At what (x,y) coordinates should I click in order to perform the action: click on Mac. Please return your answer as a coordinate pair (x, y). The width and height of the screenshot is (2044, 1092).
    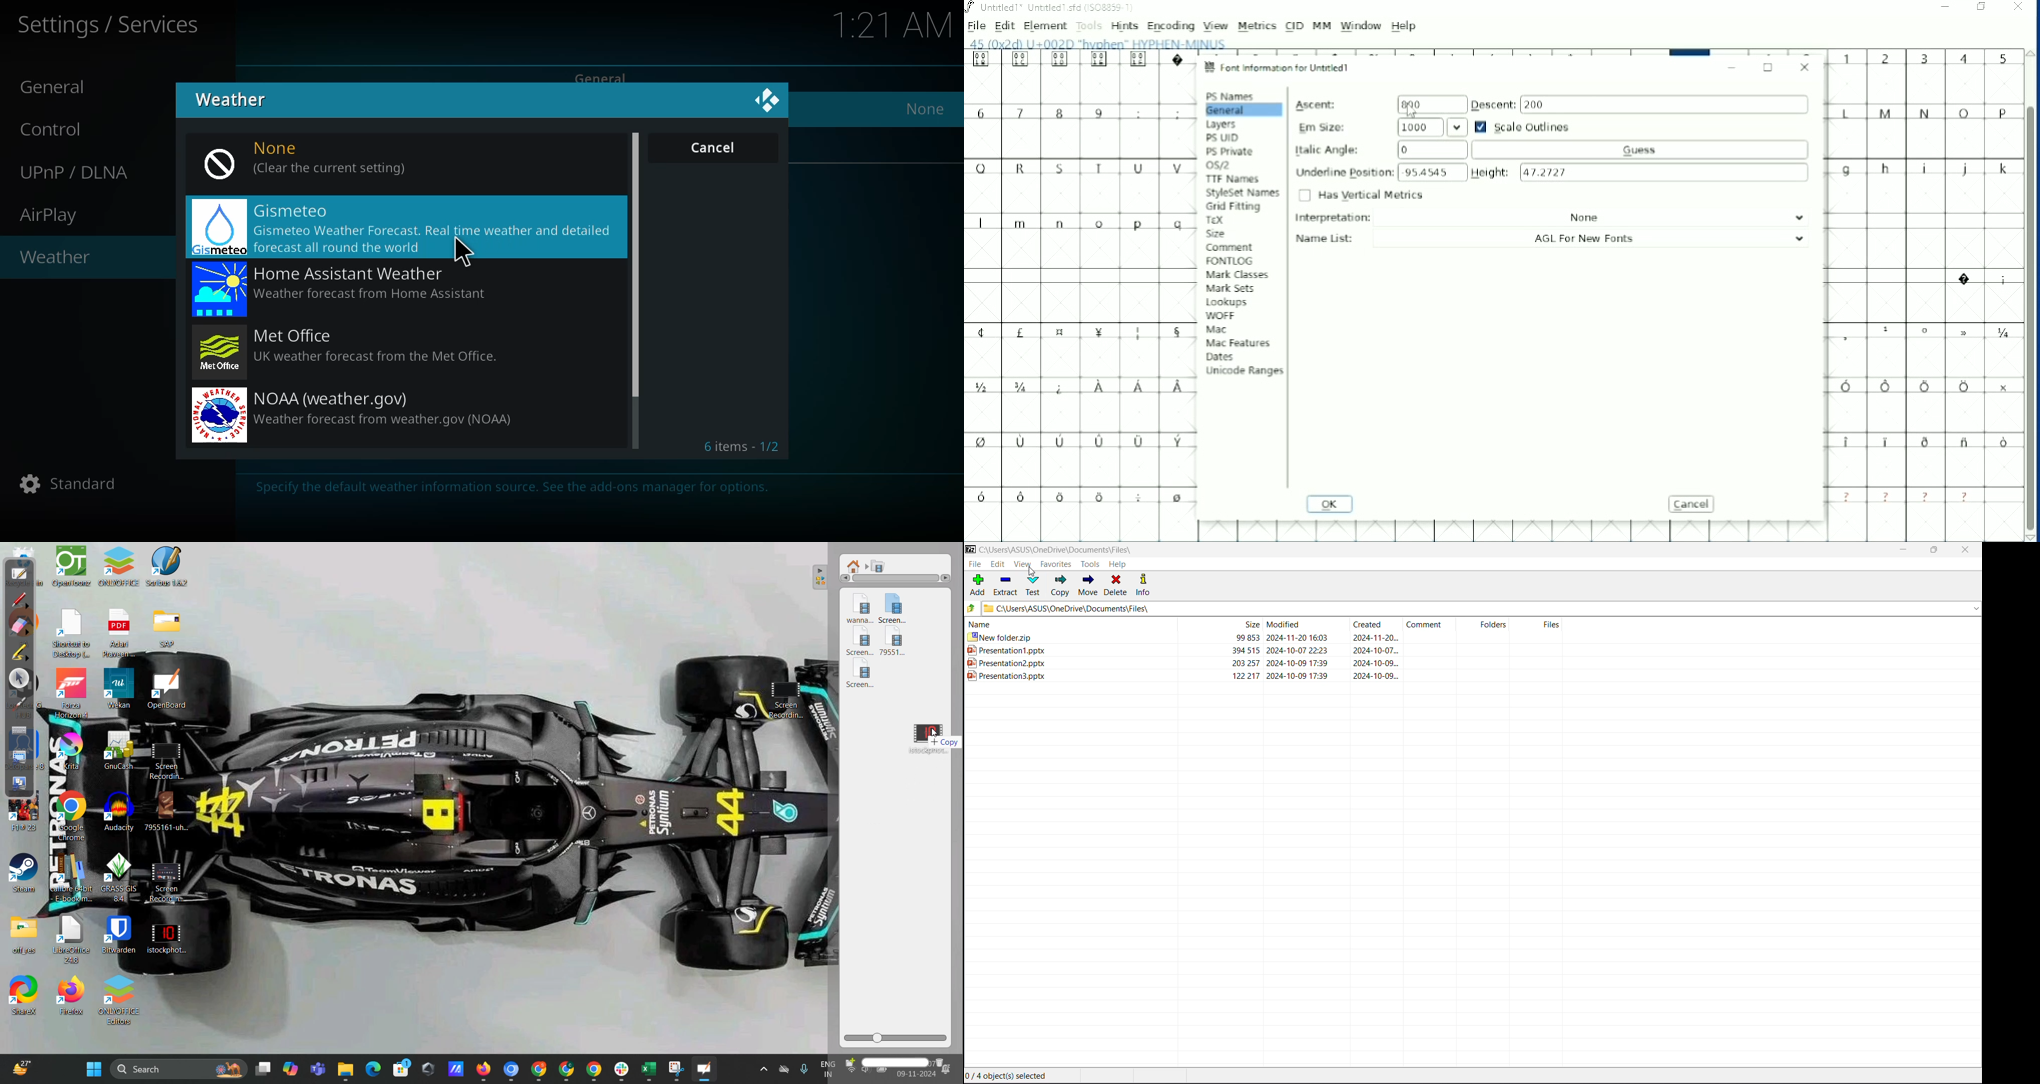
    Looking at the image, I should click on (1216, 330).